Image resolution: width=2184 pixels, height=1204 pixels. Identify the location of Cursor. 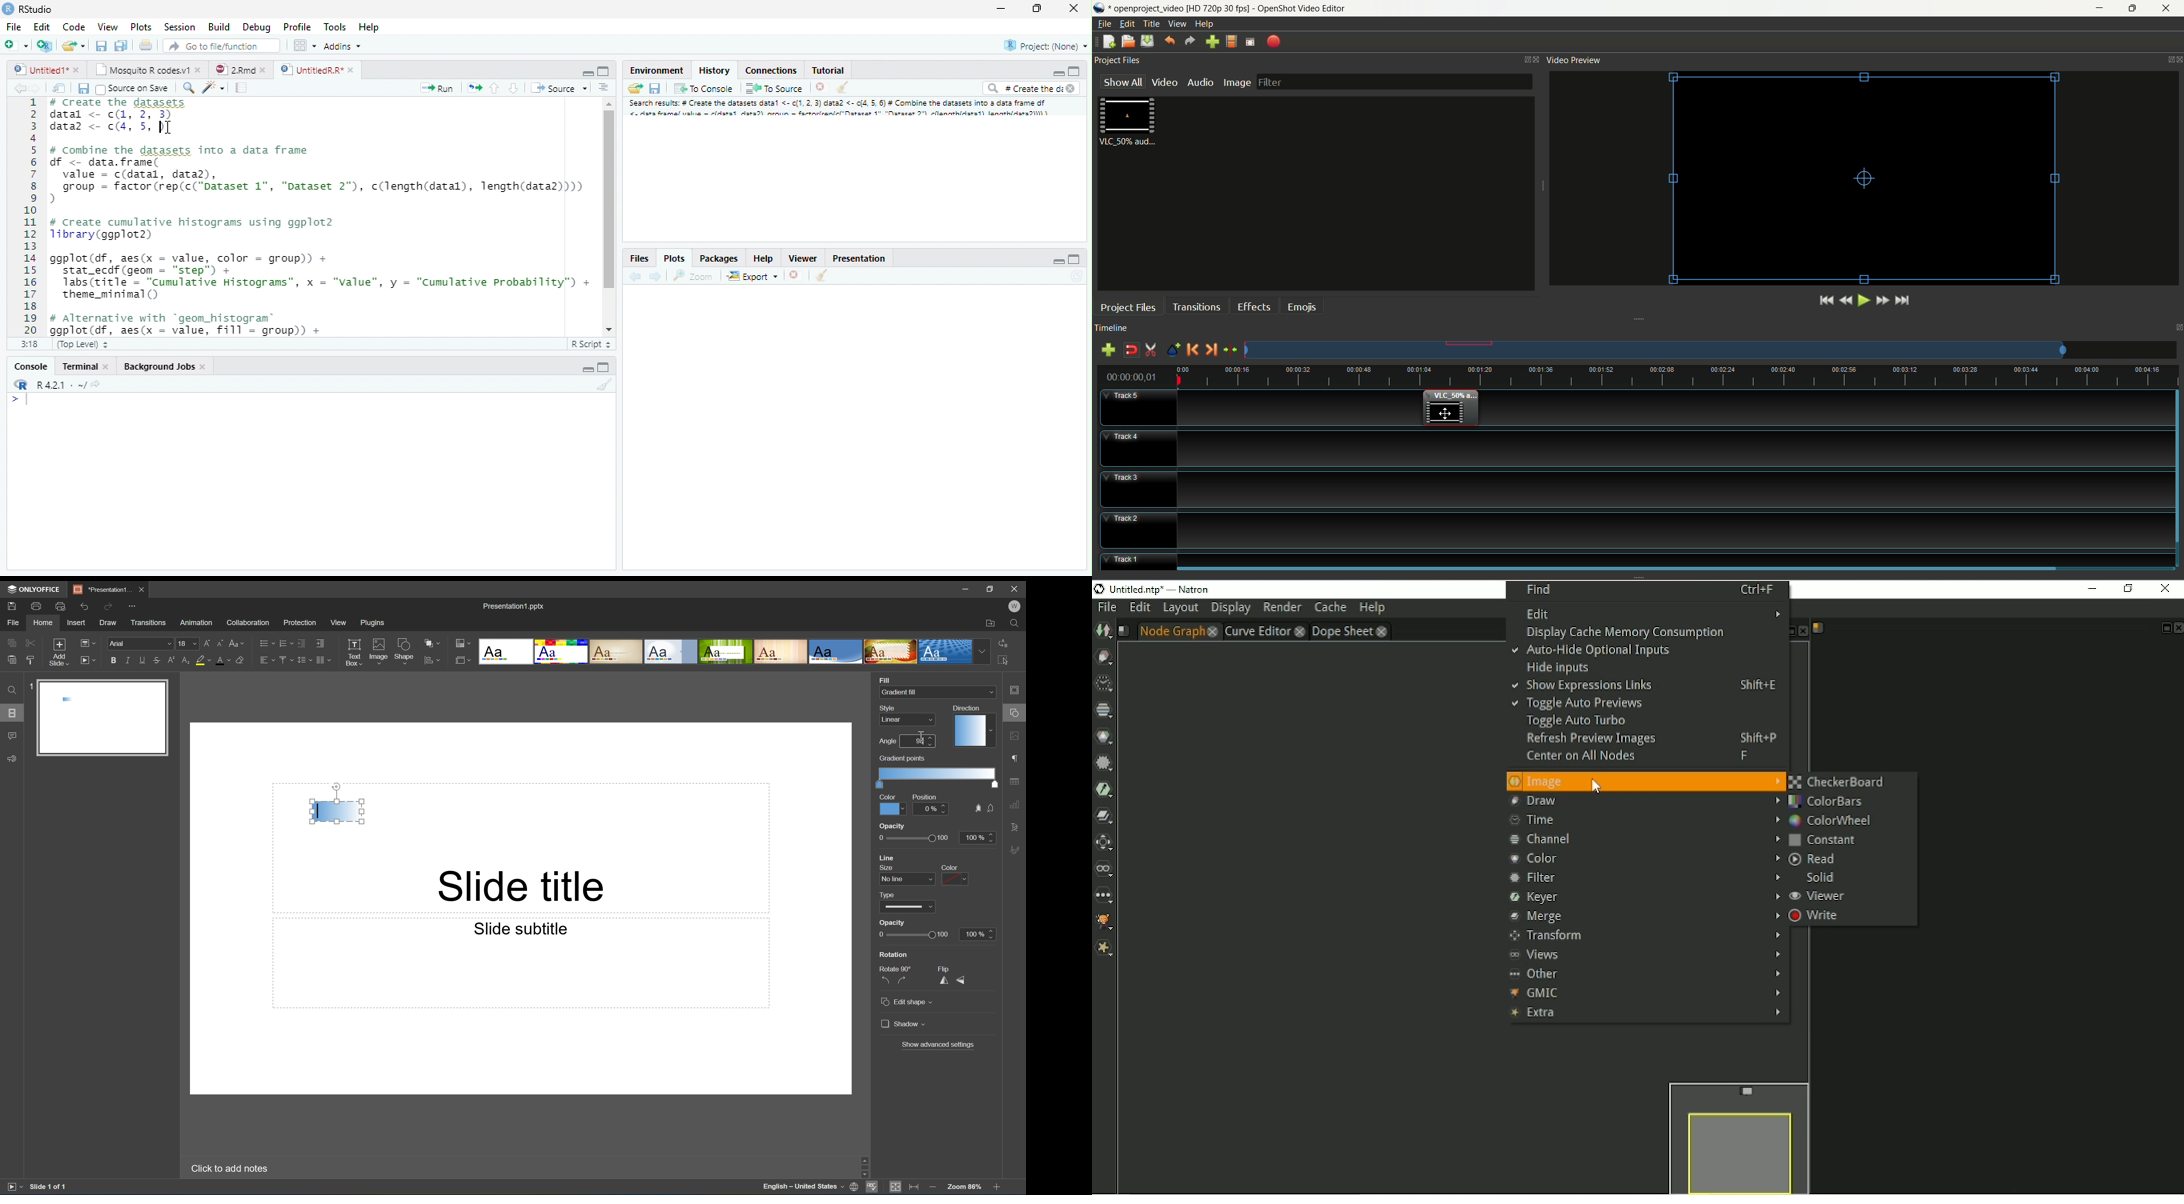
(922, 736).